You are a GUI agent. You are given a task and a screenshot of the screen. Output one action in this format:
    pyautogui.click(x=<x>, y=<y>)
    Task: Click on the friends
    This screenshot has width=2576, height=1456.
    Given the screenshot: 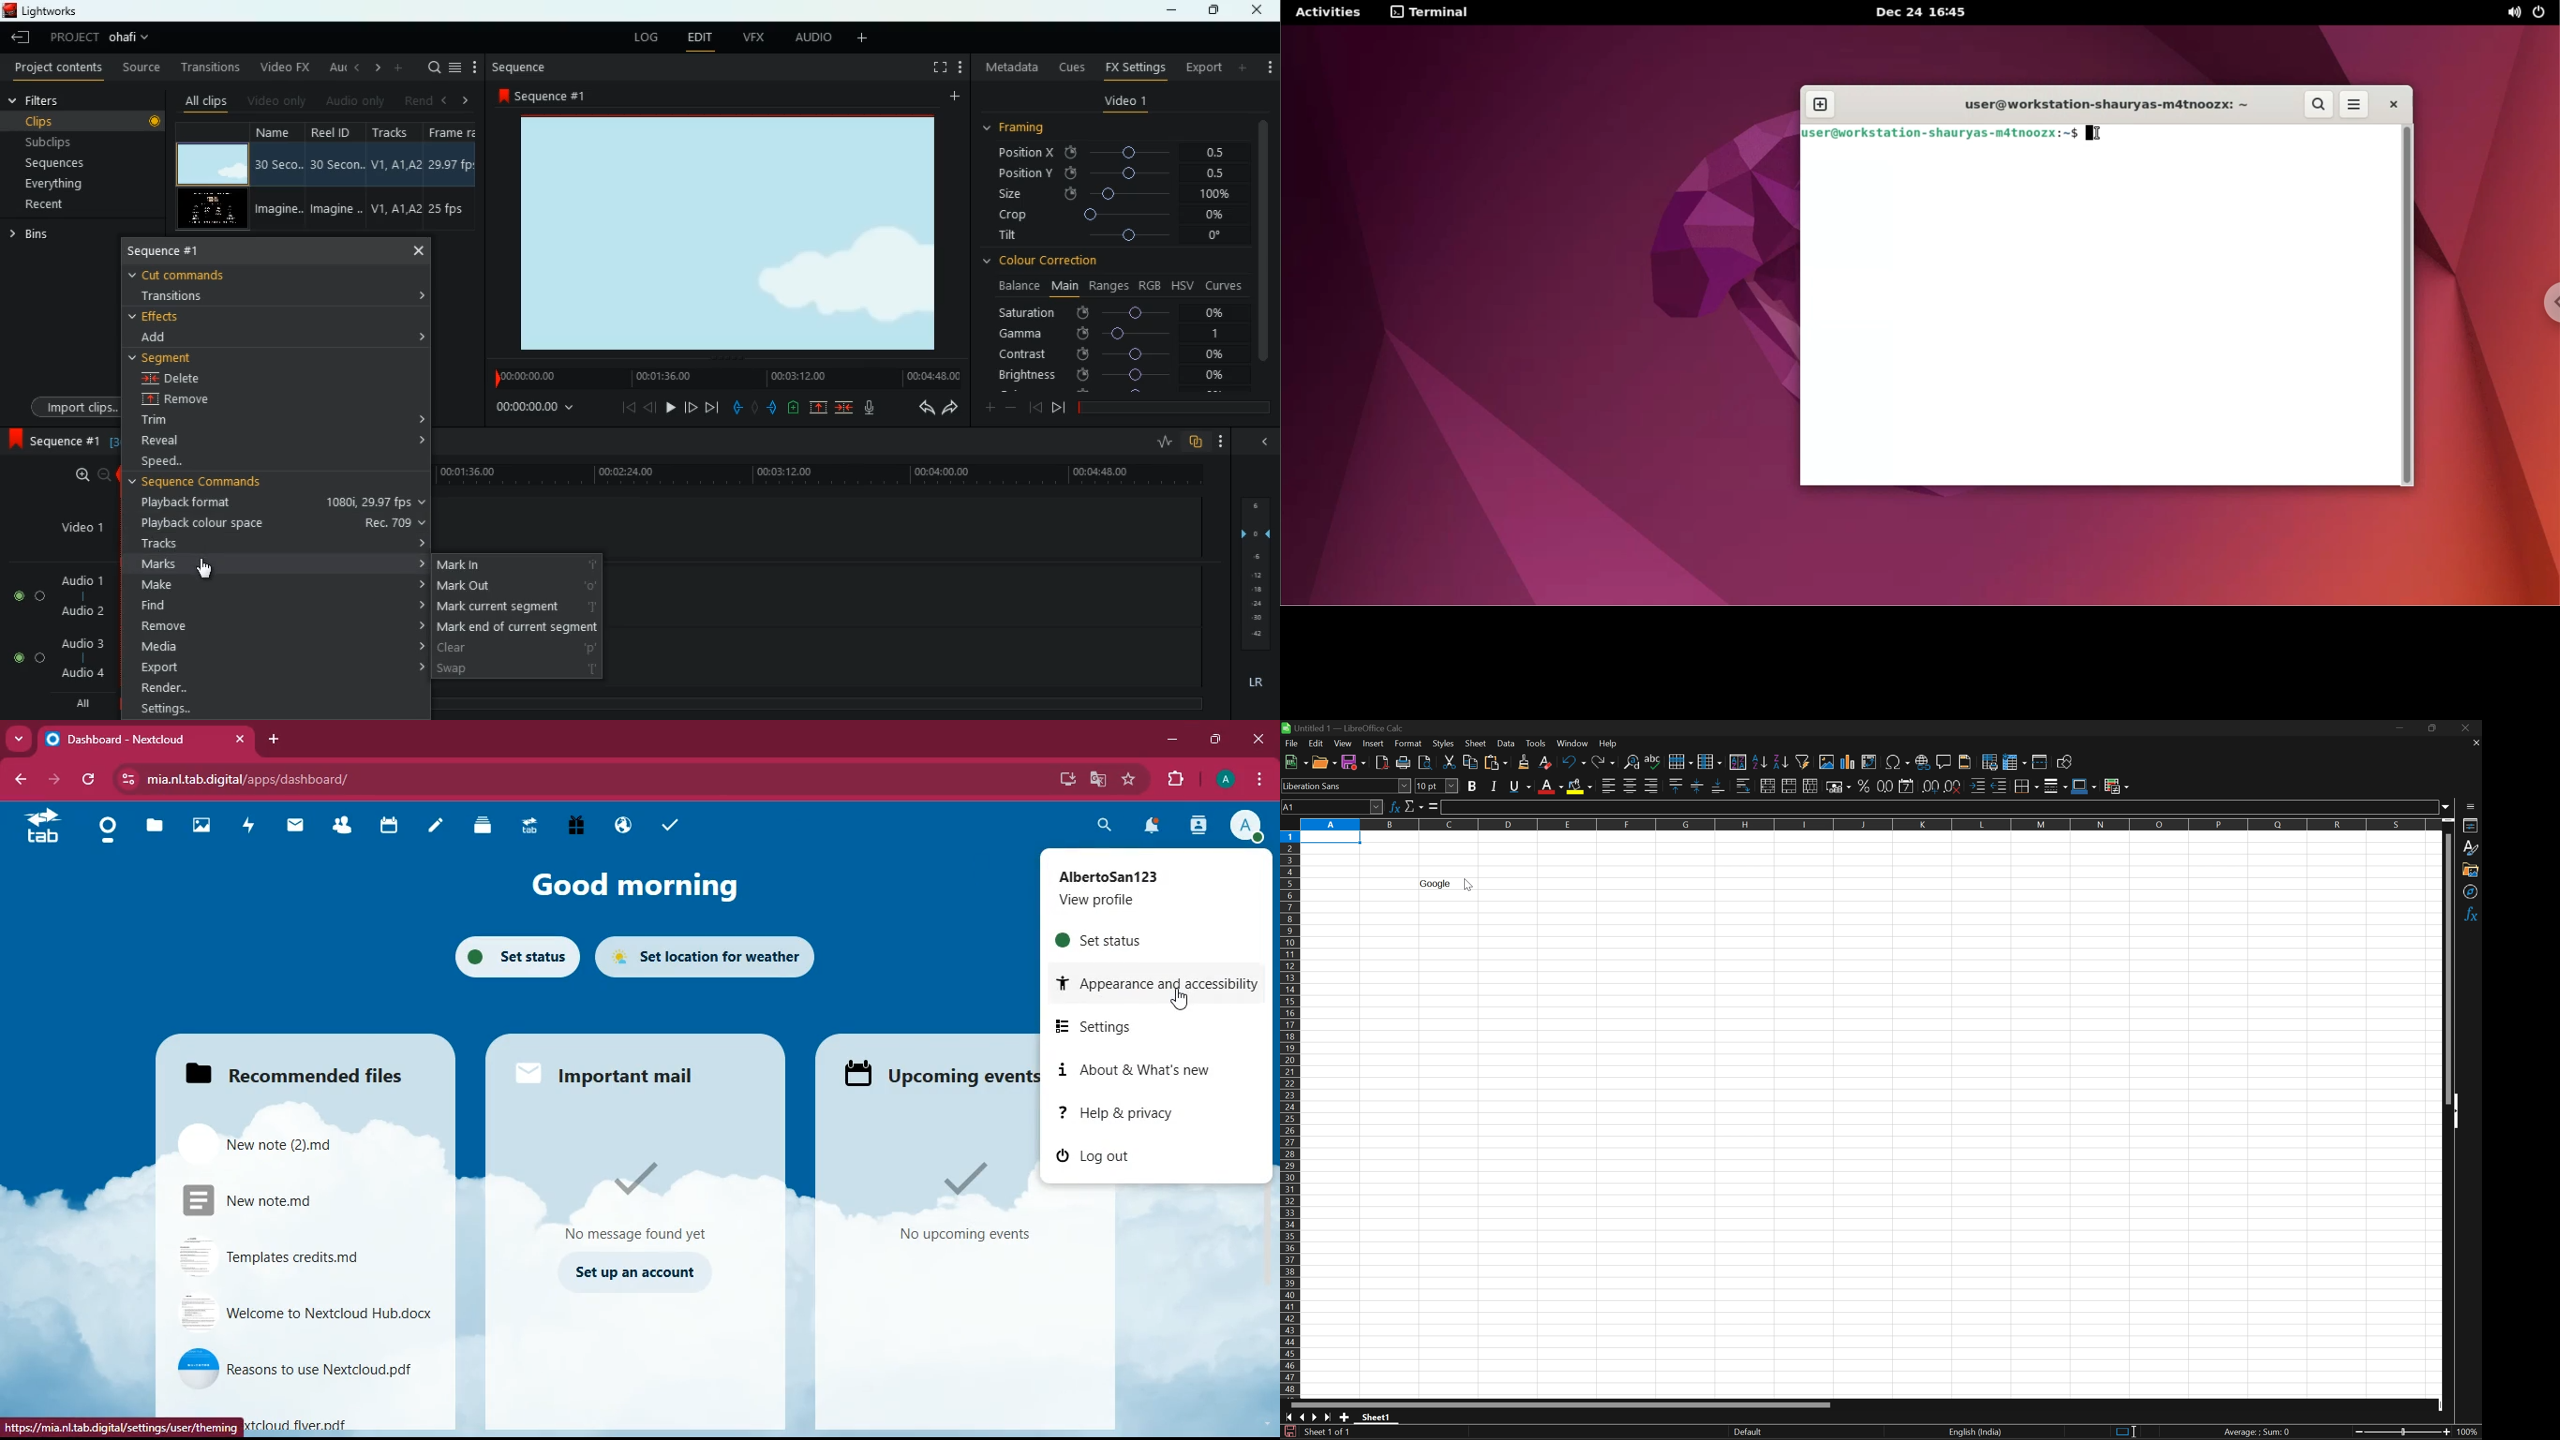 What is the action you would take?
    pyautogui.click(x=340, y=828)
    